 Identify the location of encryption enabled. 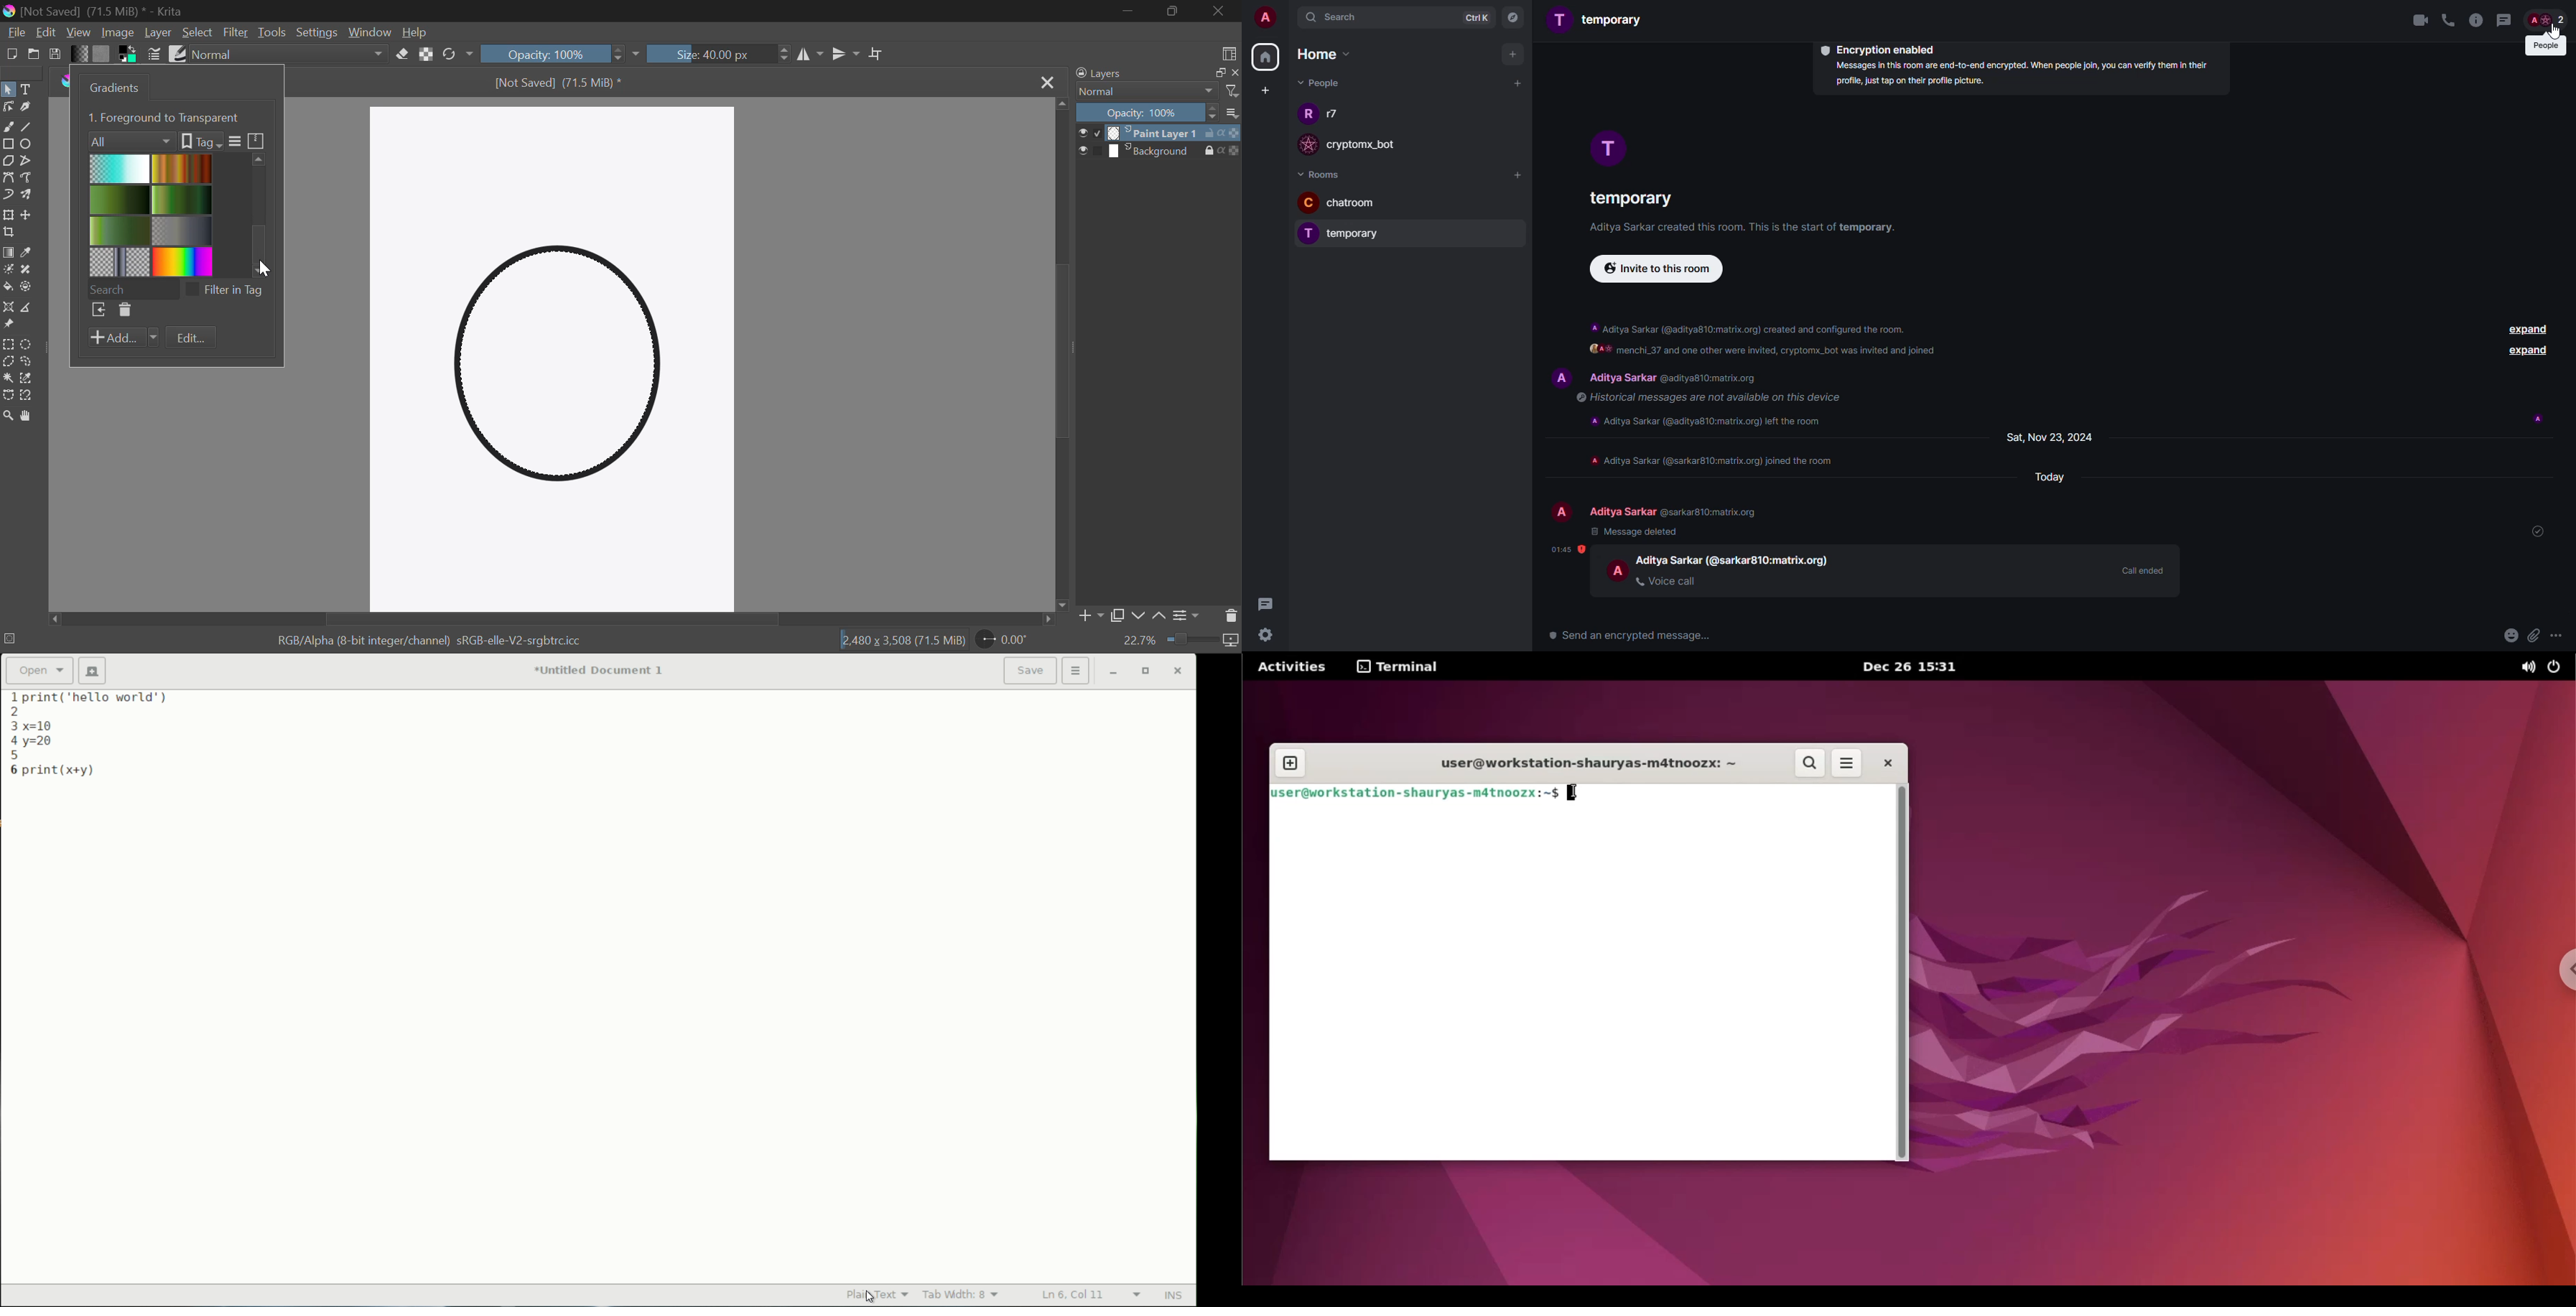
(1878, 49).